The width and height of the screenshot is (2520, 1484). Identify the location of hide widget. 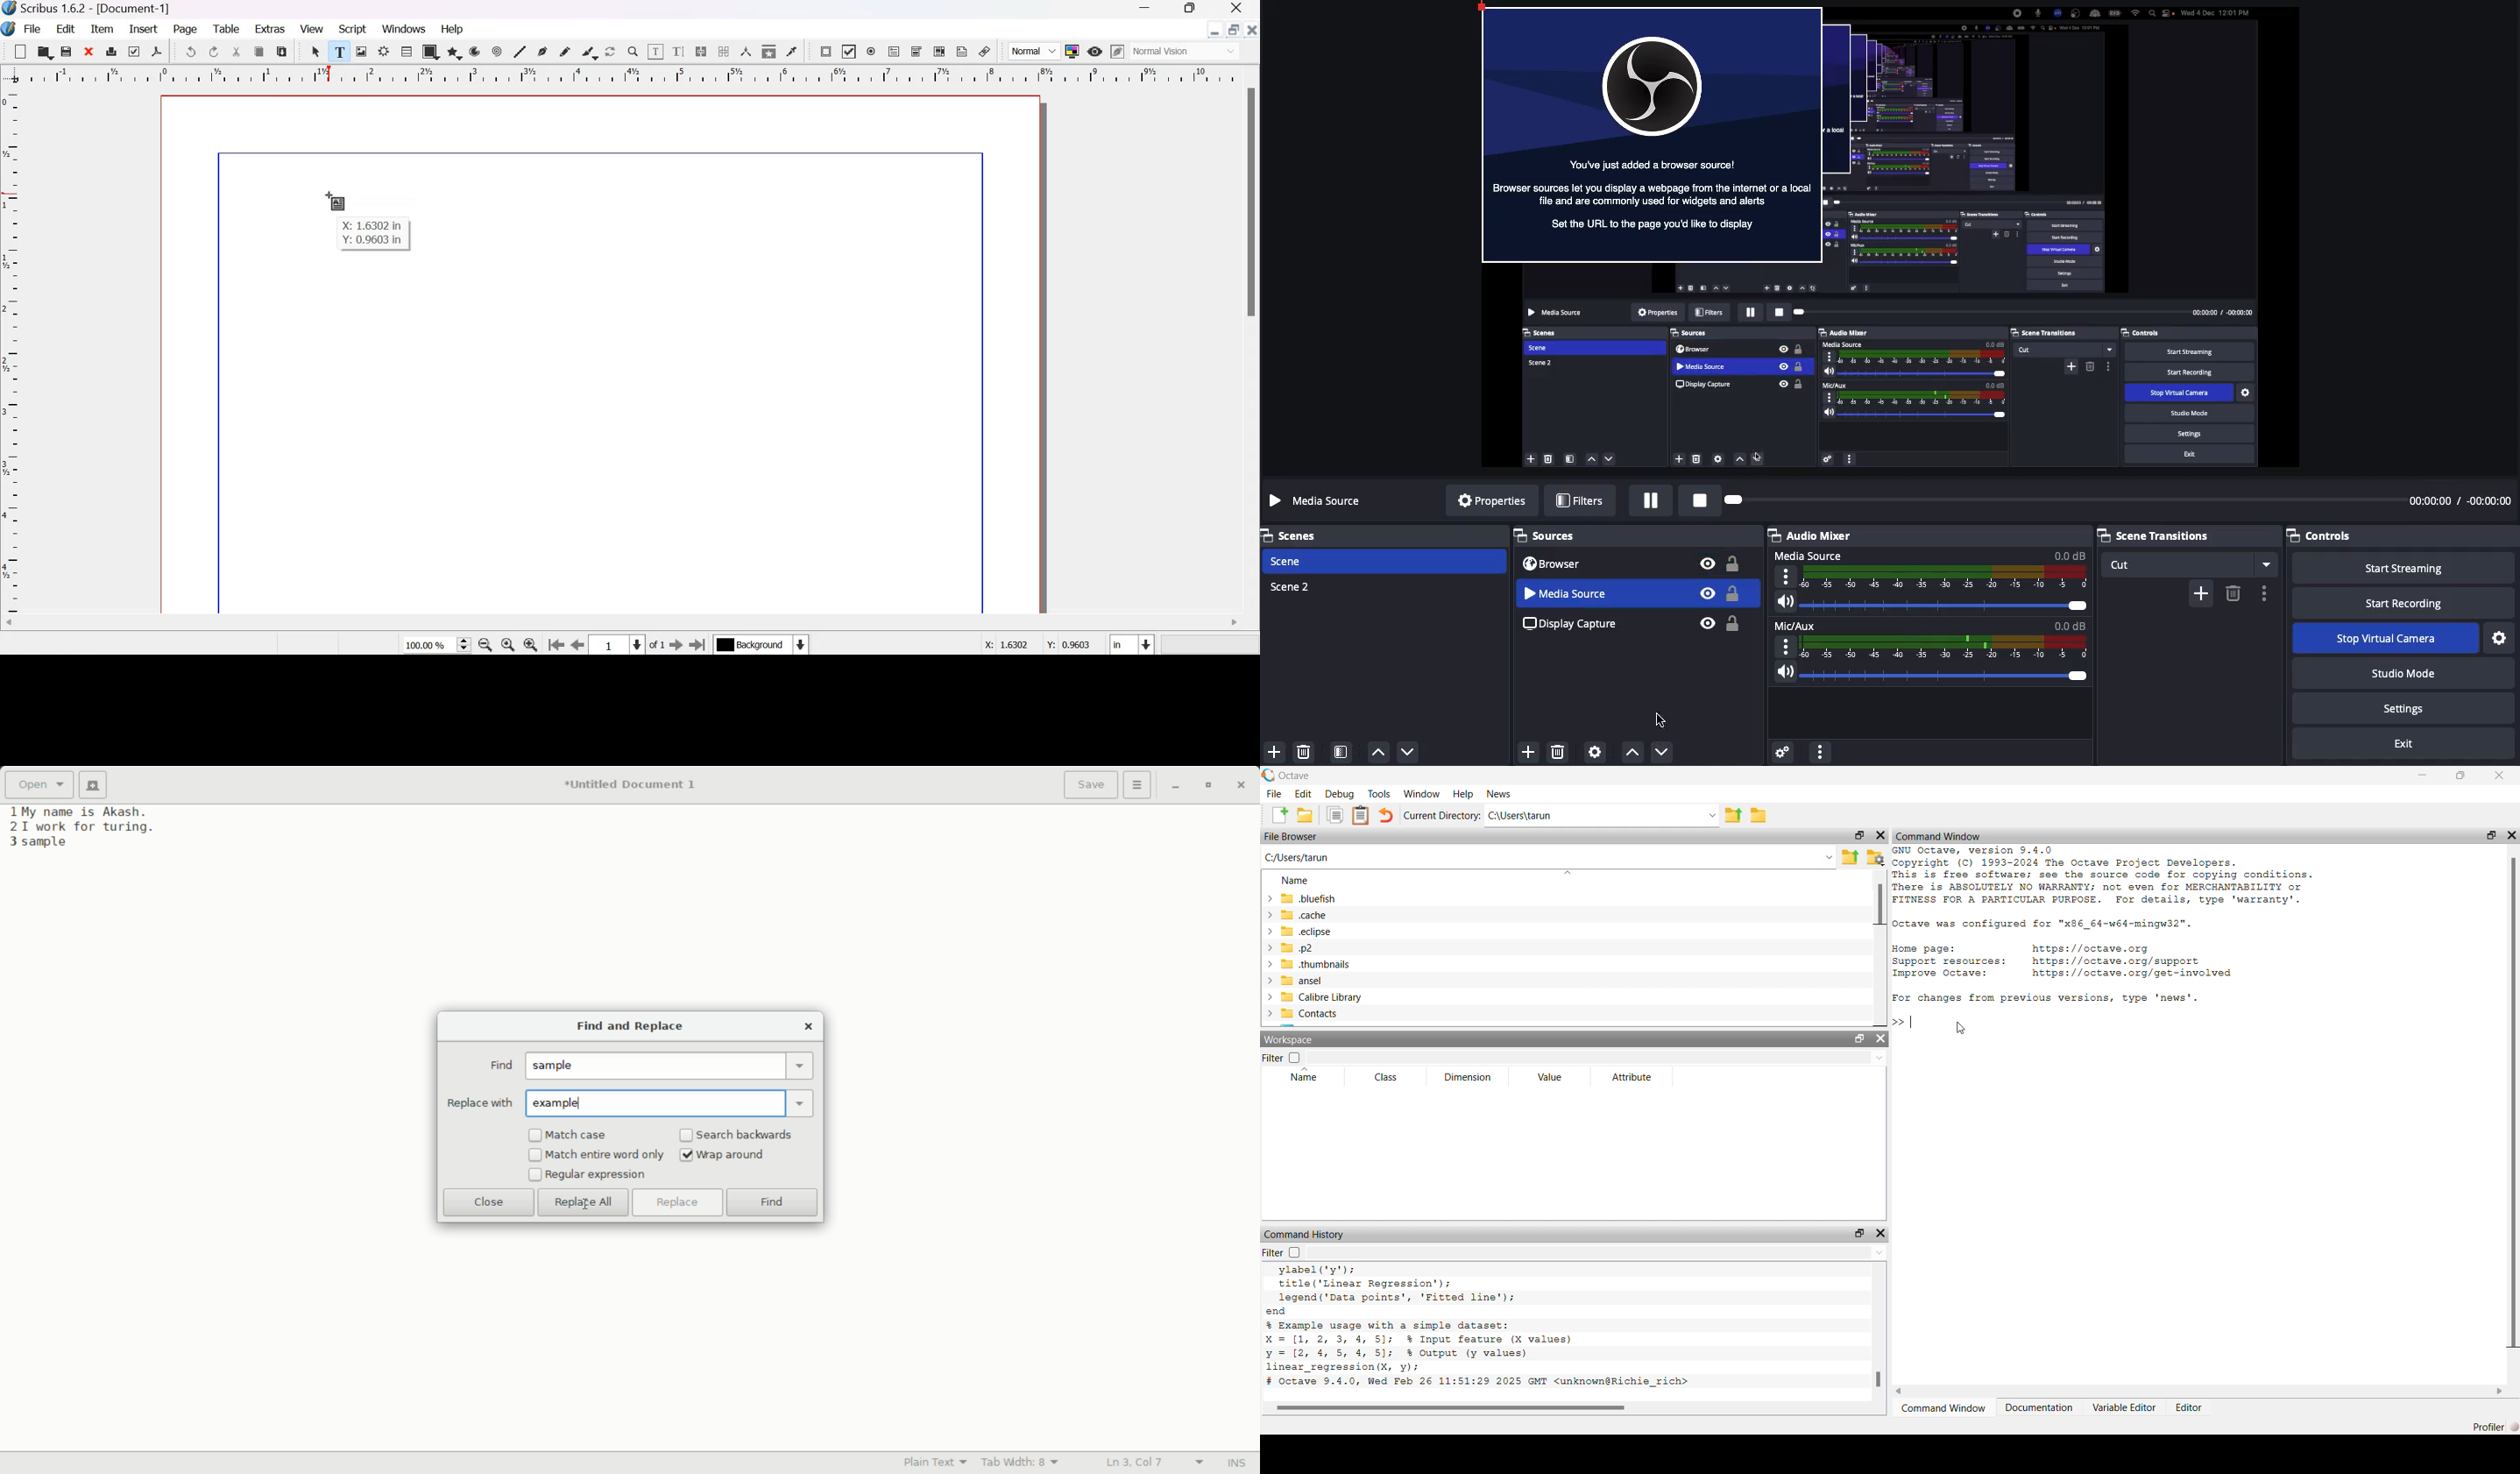
(1881, 1233).